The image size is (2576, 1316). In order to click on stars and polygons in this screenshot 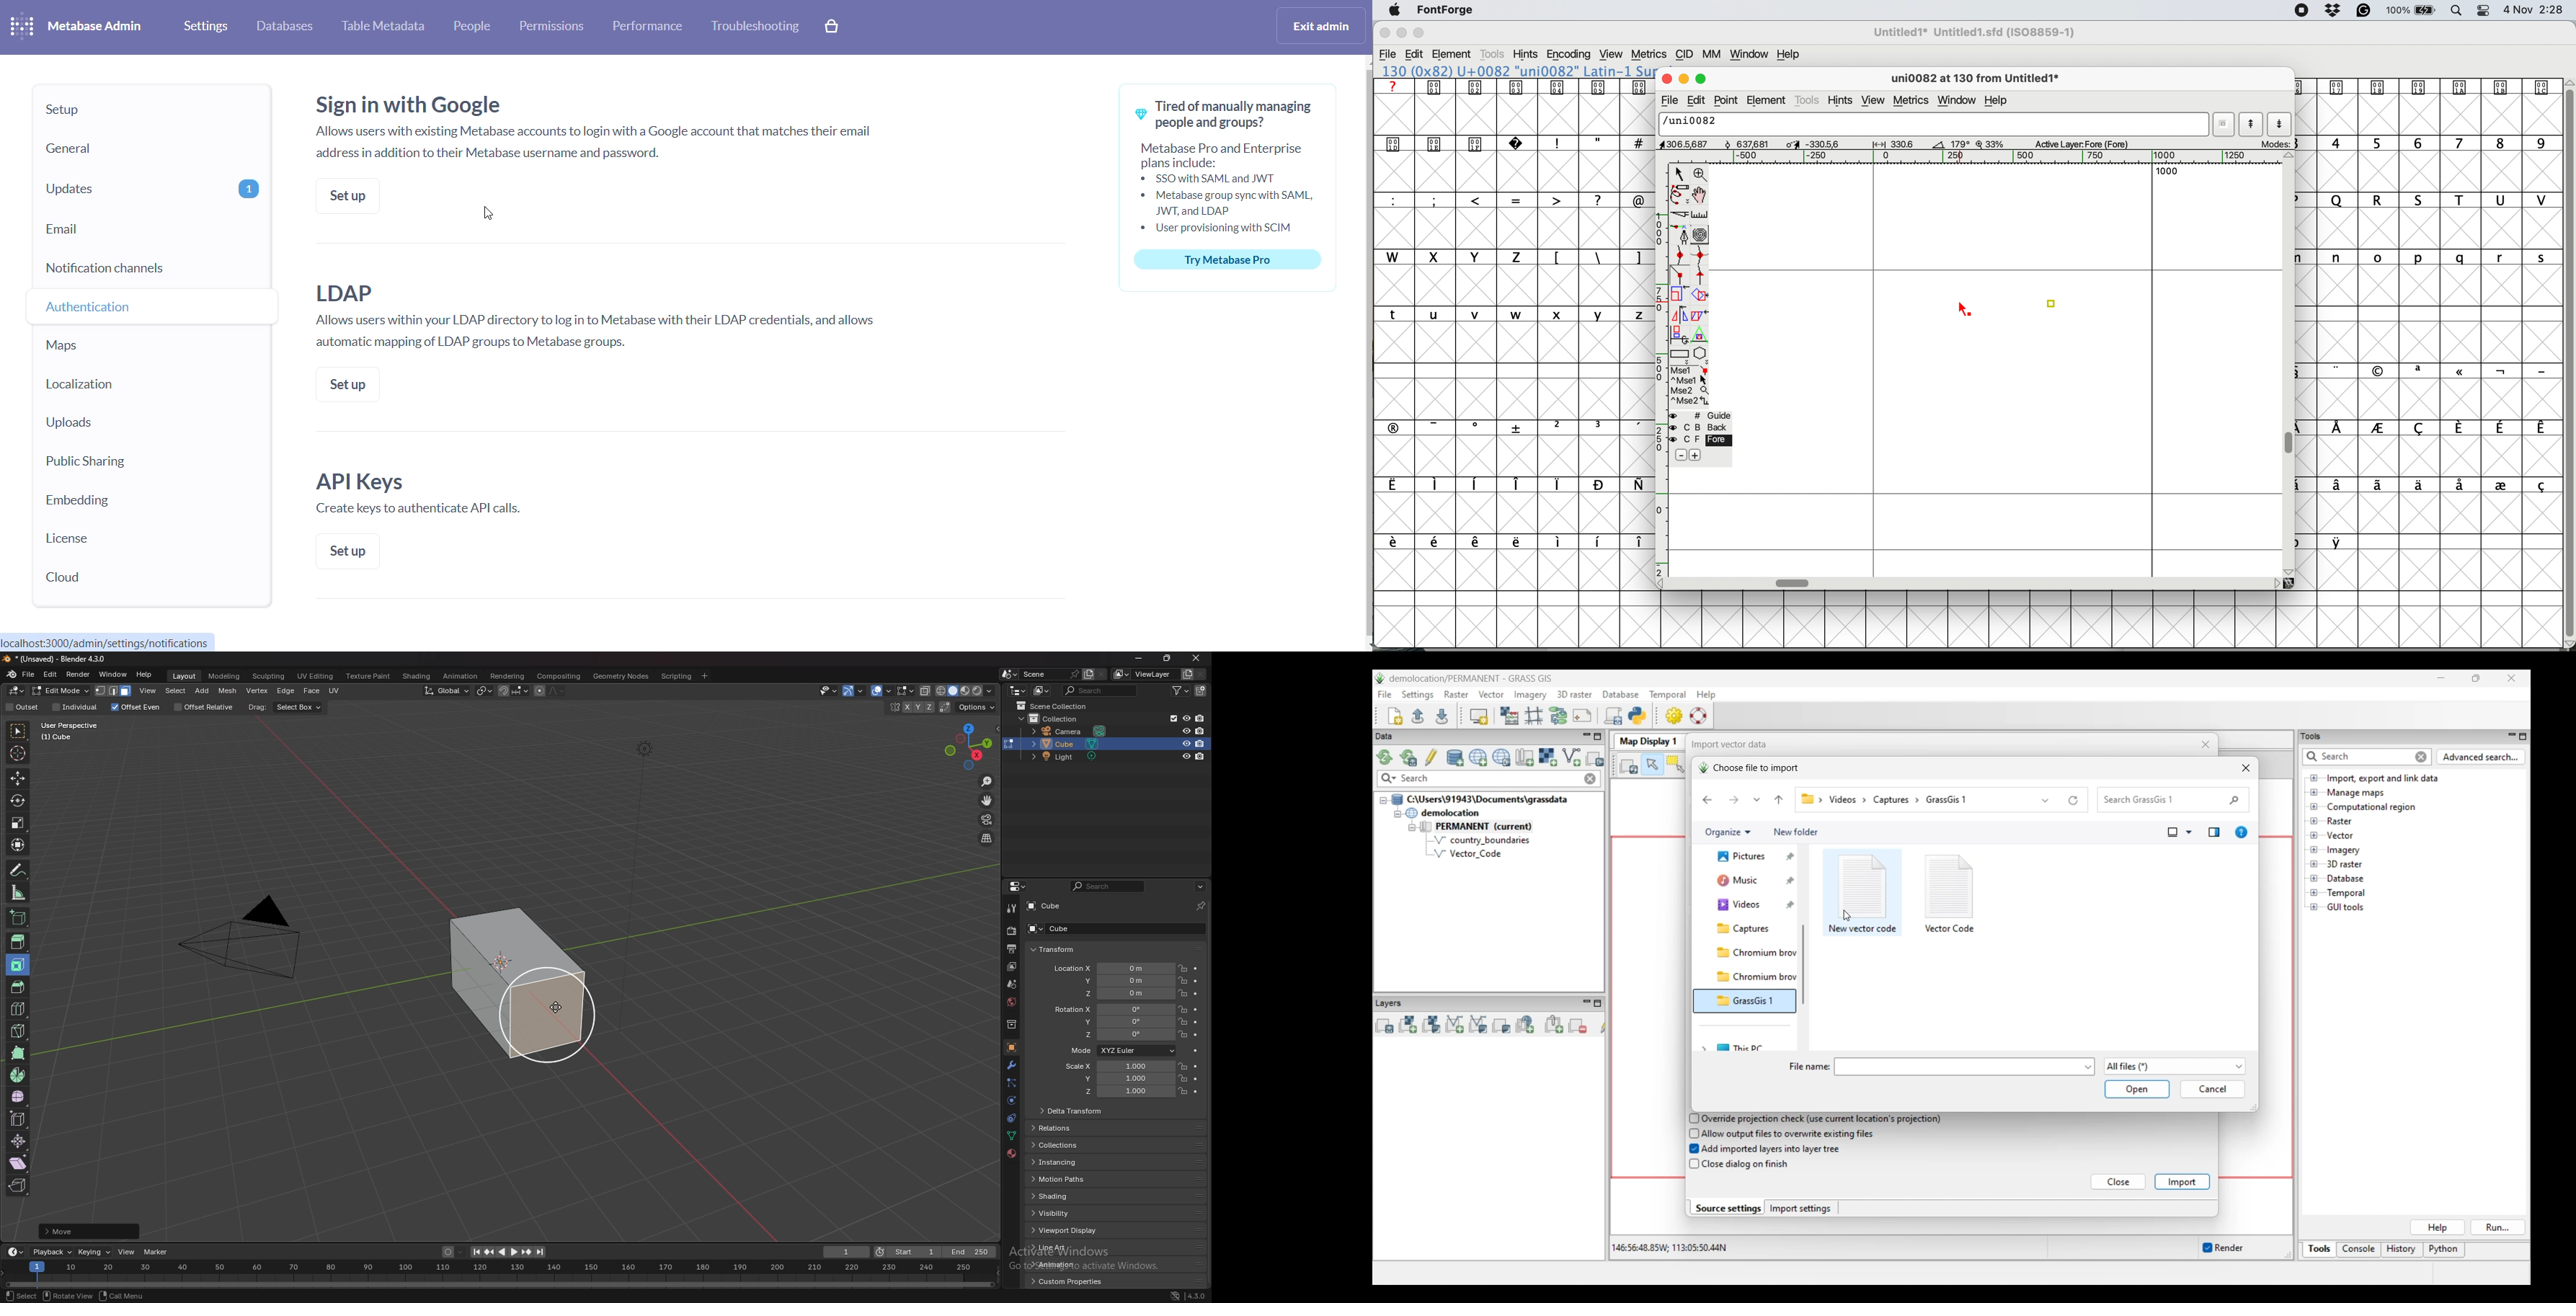, I will do `click(1701, 355)`.